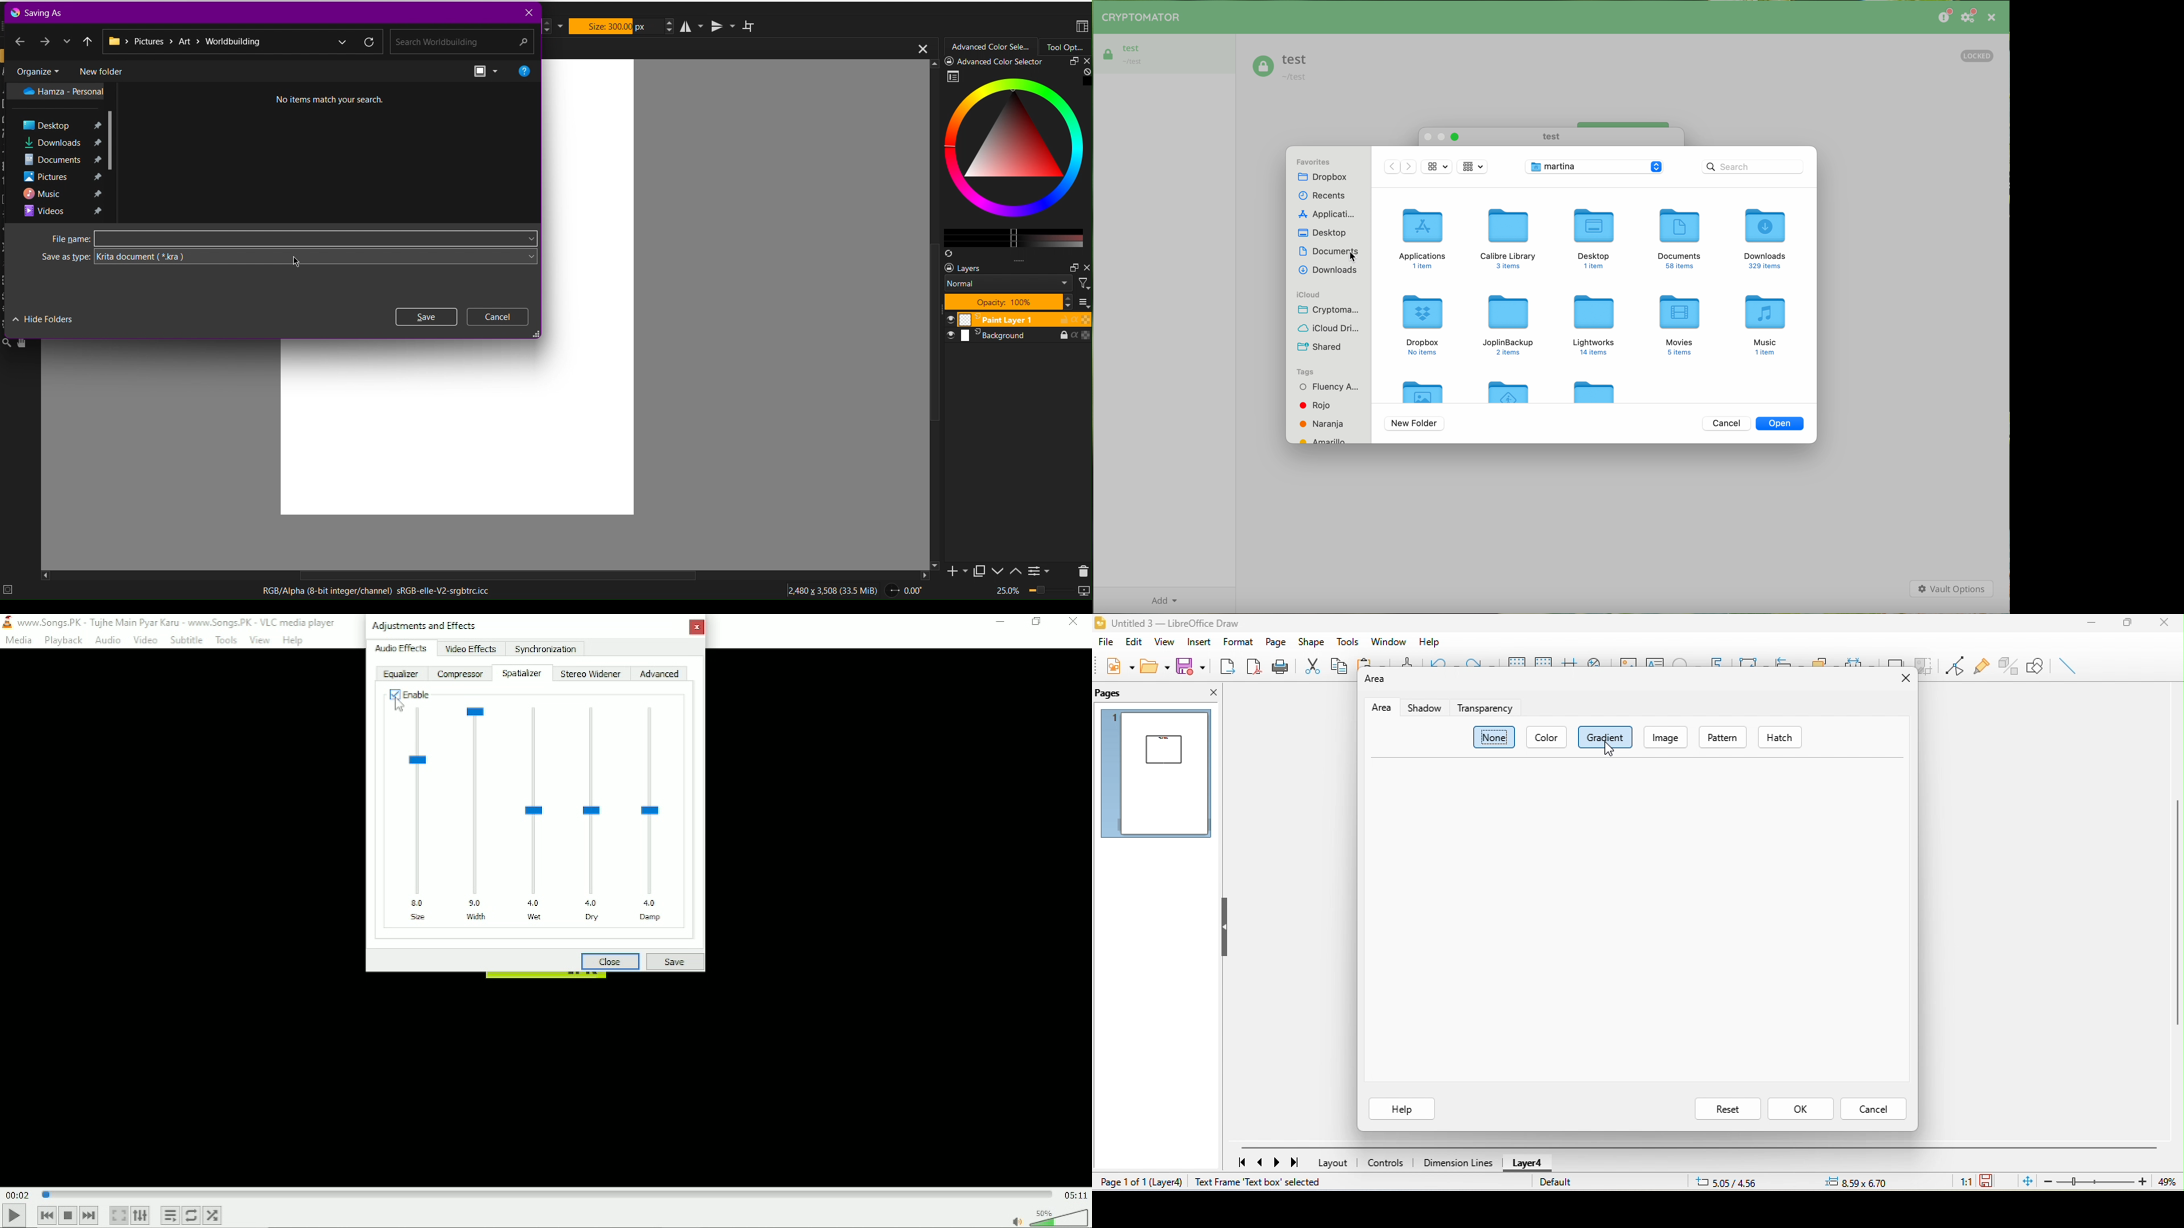  Describe the element at coordinates (401, 708) in the screenshot. I see `Cursor` at that location.